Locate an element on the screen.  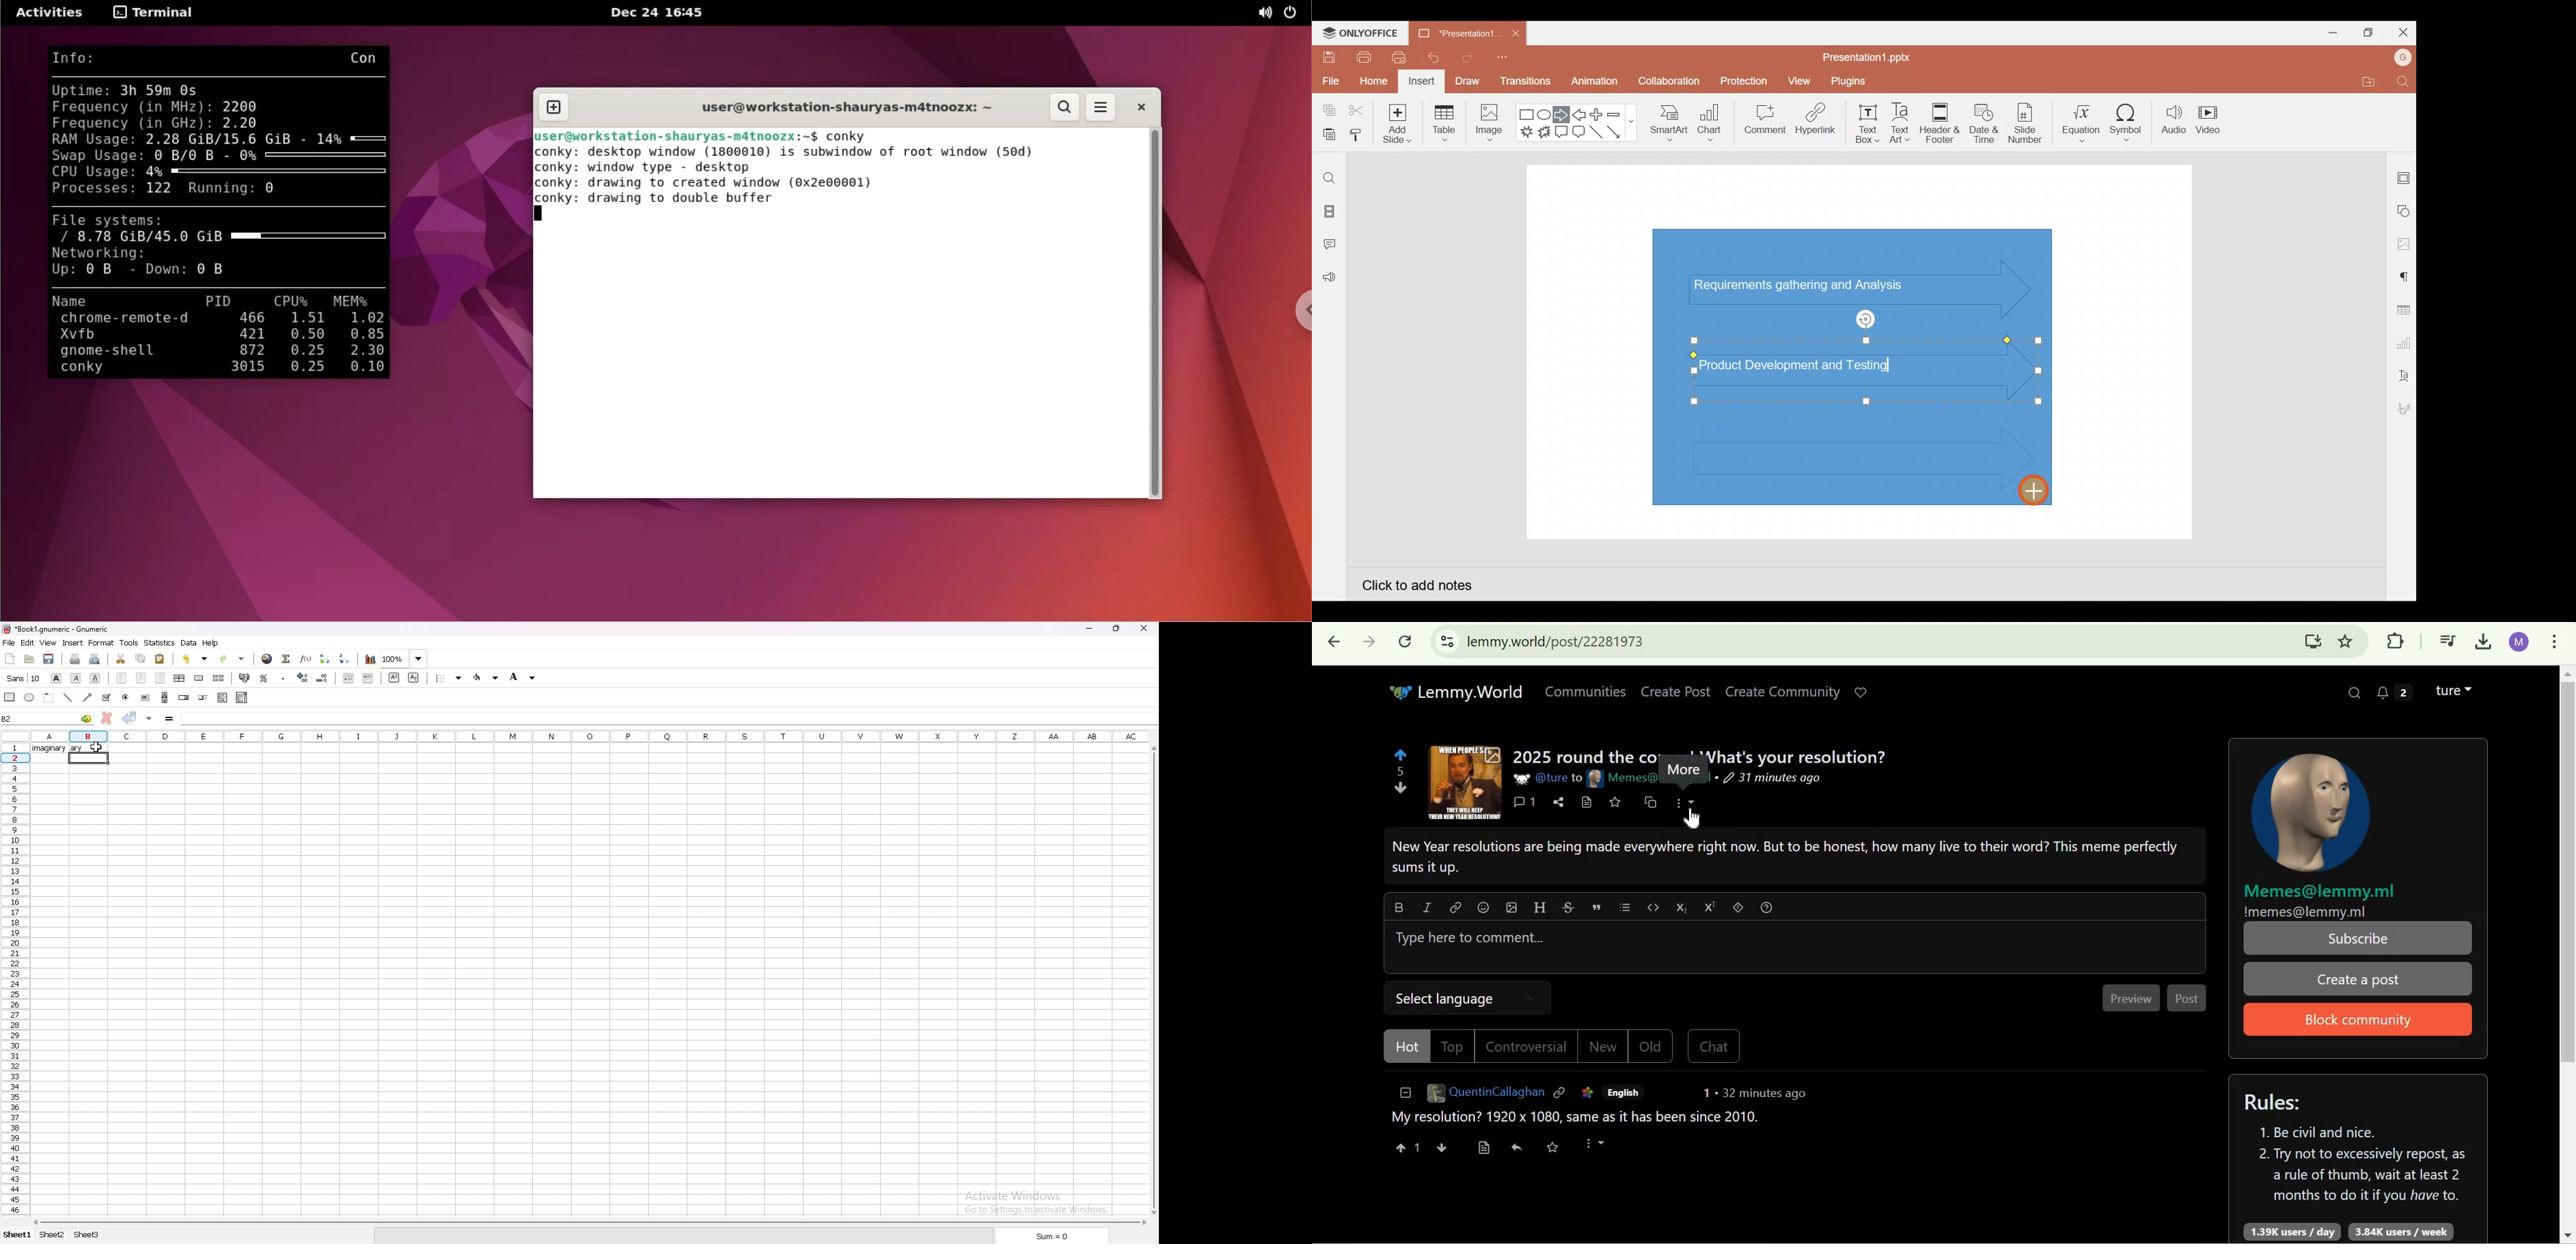
tickbox is located at coordinates (107, 697).